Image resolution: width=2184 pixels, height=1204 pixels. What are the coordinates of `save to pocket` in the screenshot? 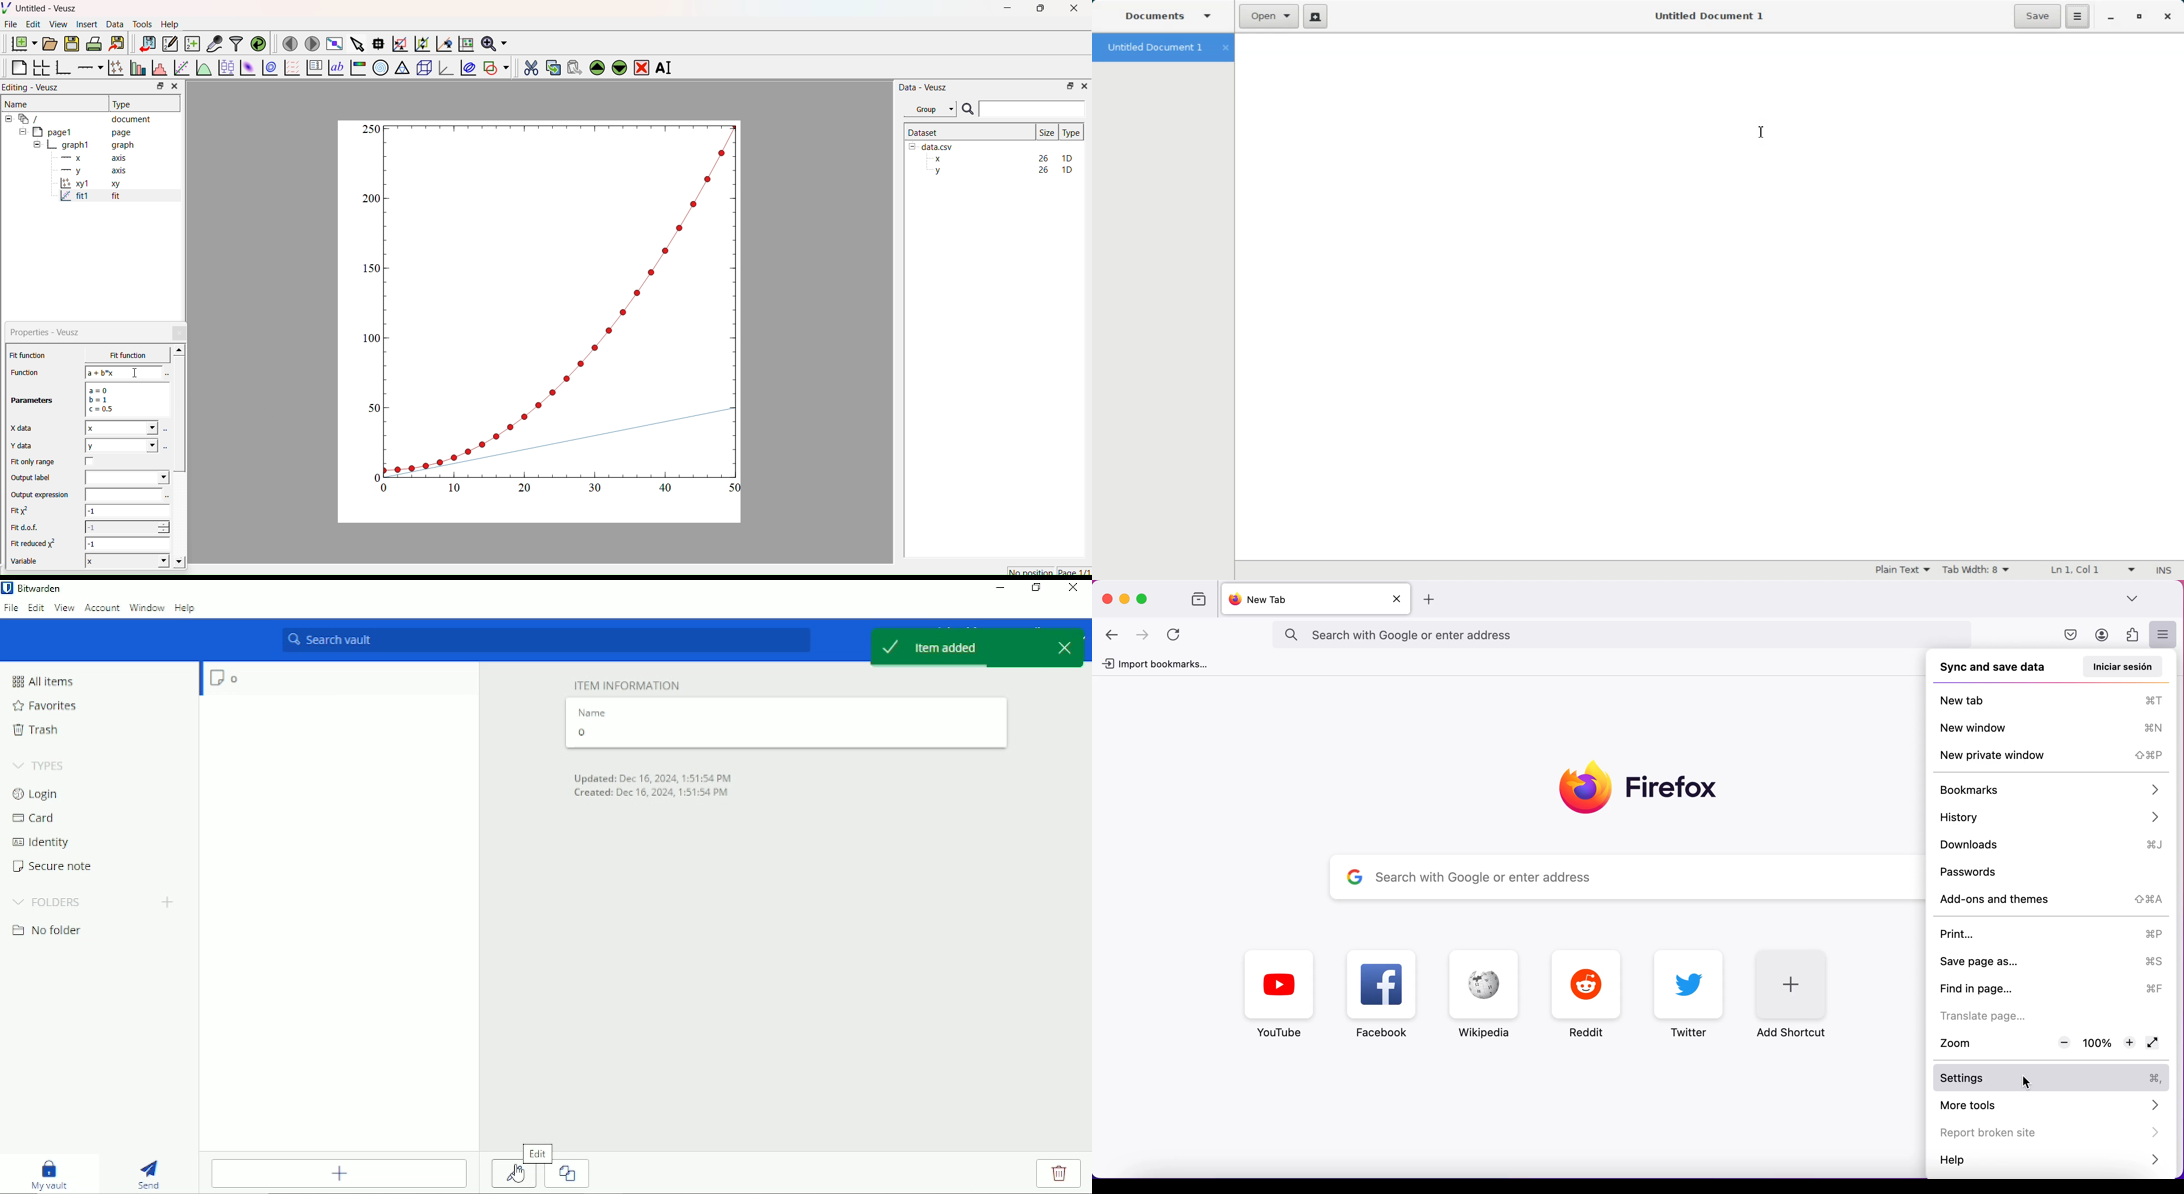 It's located at (2073, 635).